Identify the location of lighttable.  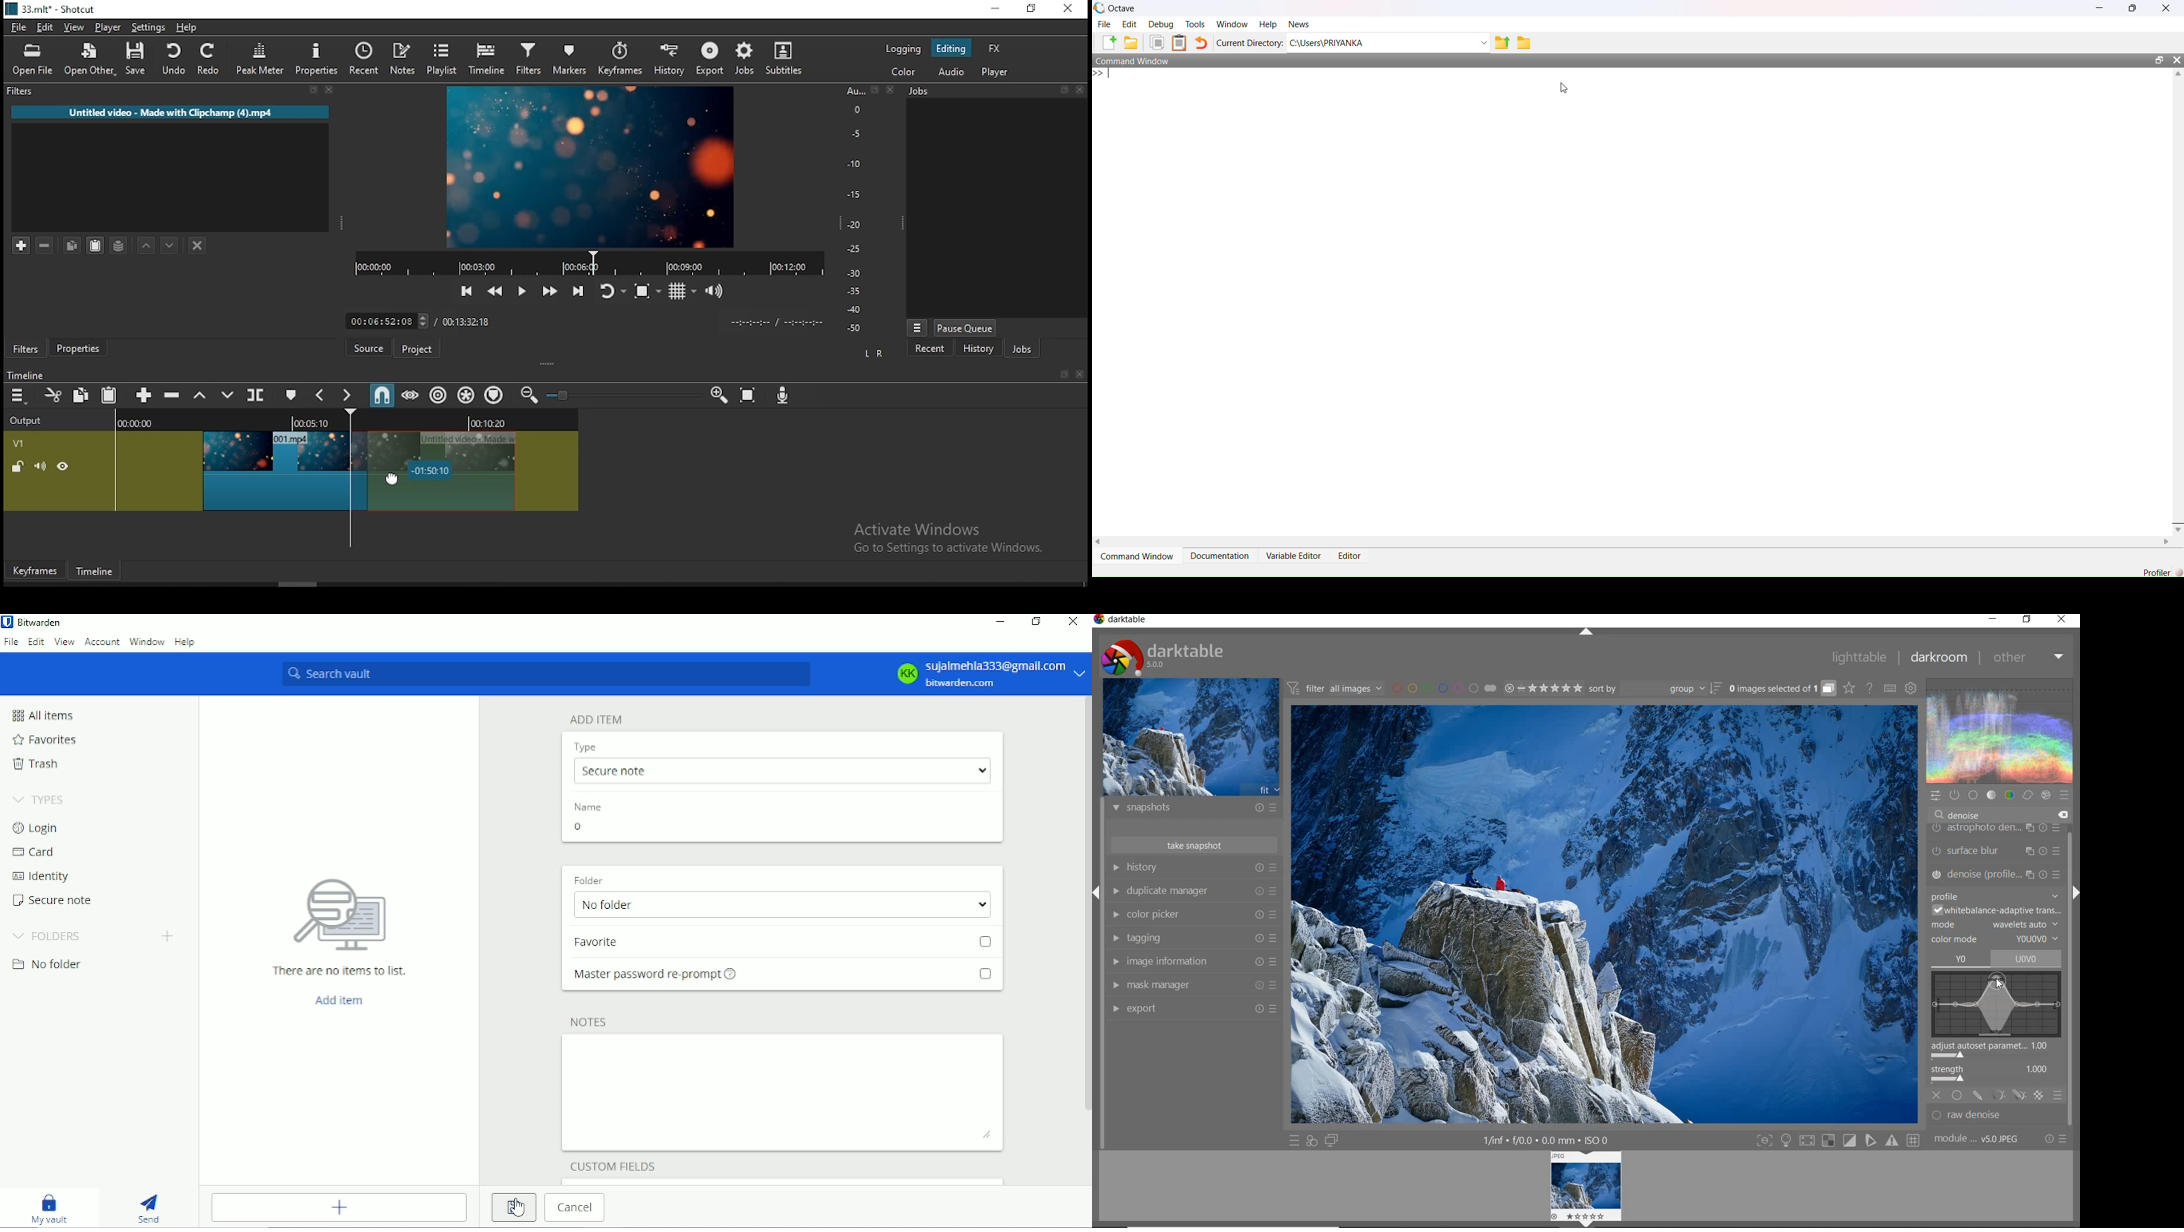
(1860, 656).